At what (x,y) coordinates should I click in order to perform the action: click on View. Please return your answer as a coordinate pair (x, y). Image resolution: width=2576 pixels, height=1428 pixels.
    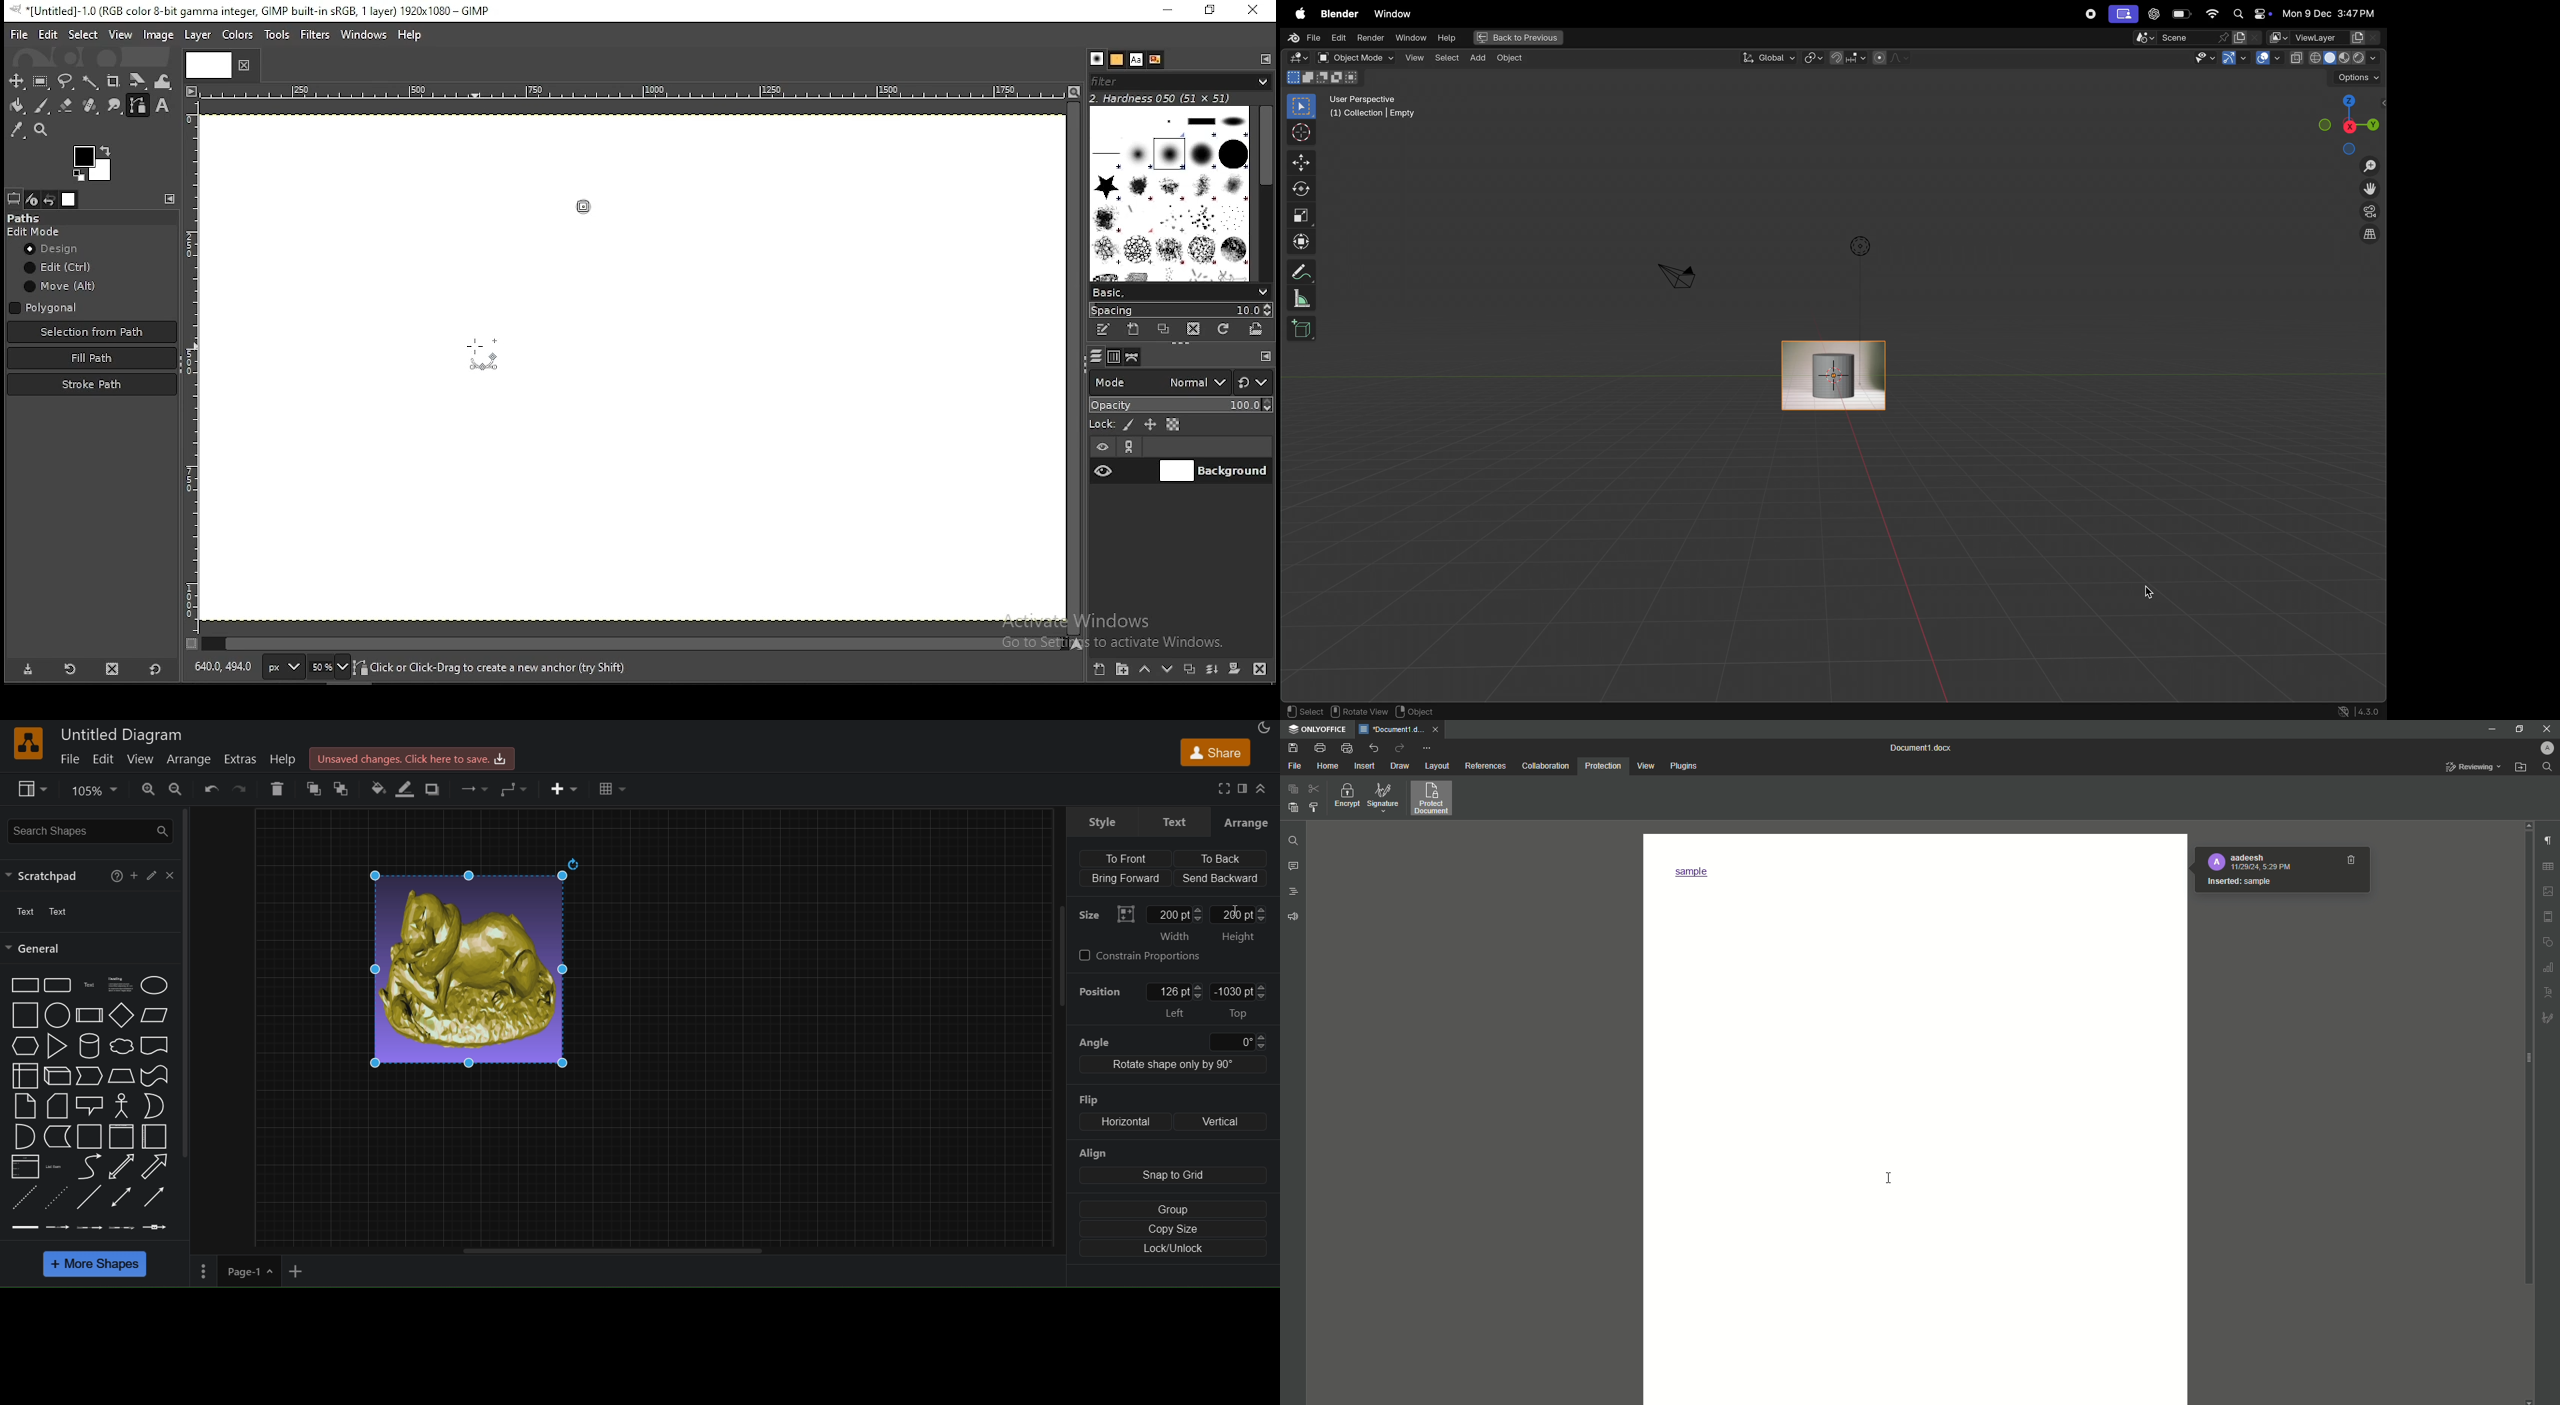
    Looking at the image, I should click on (1644, 766).